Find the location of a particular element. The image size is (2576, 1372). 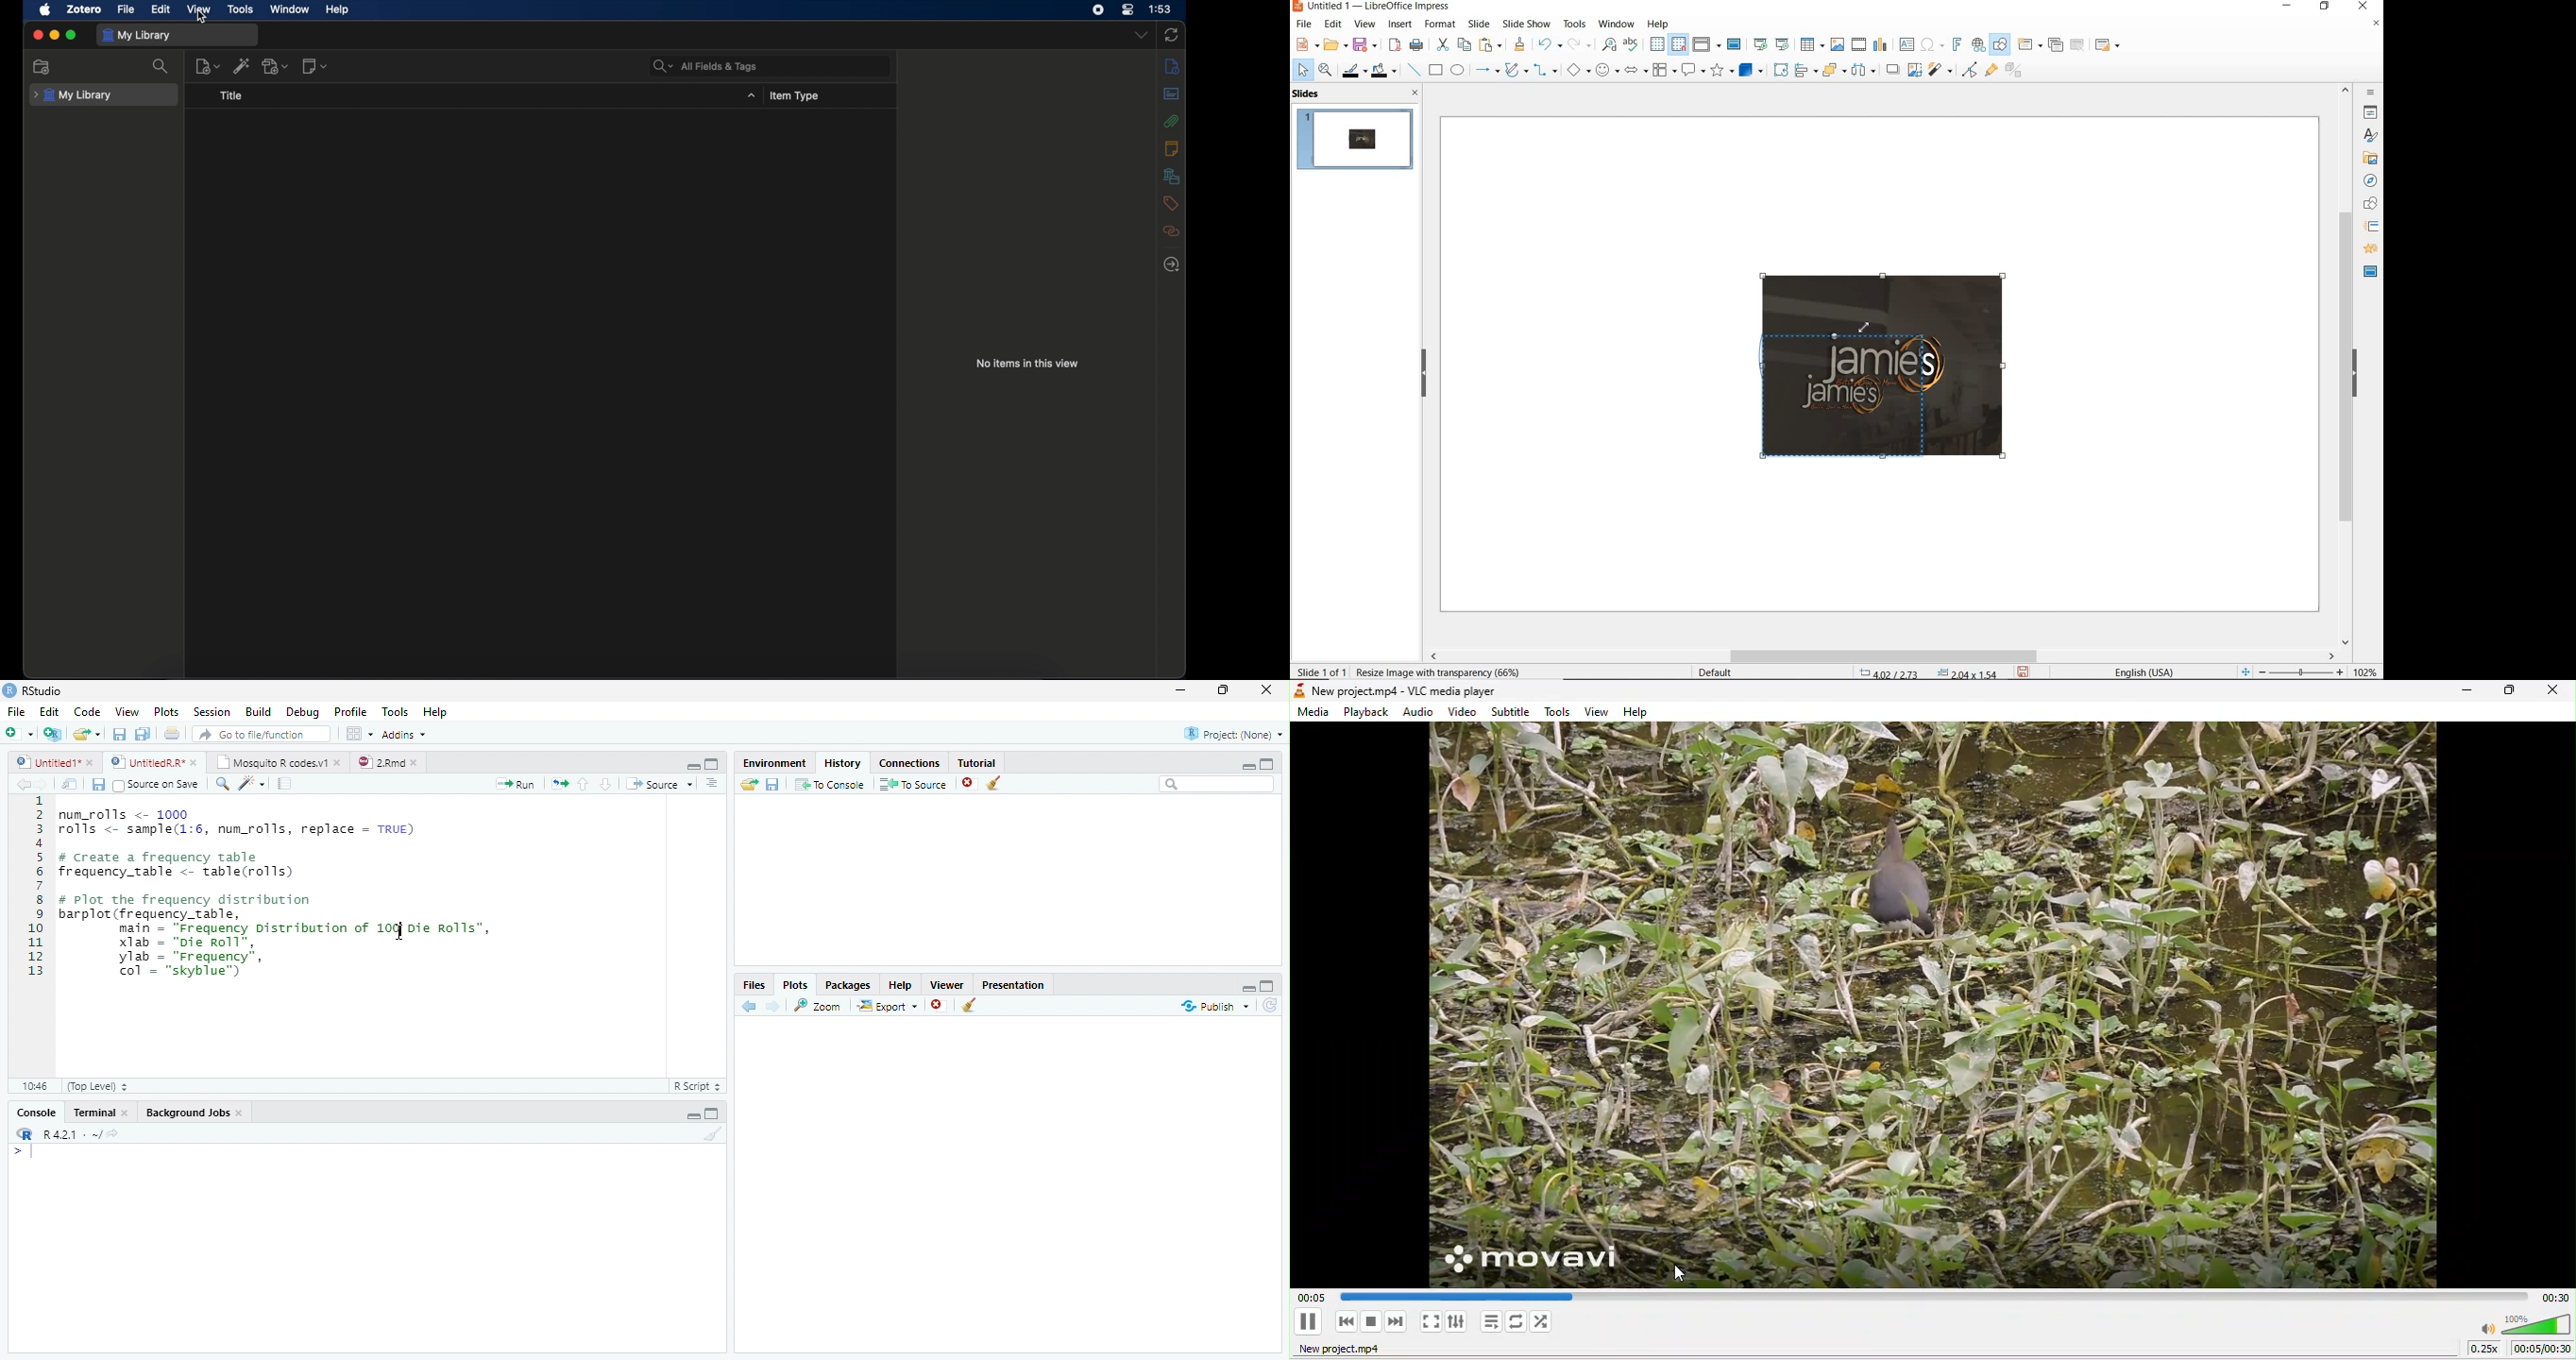

minimize is located at coordinates (54, 35).